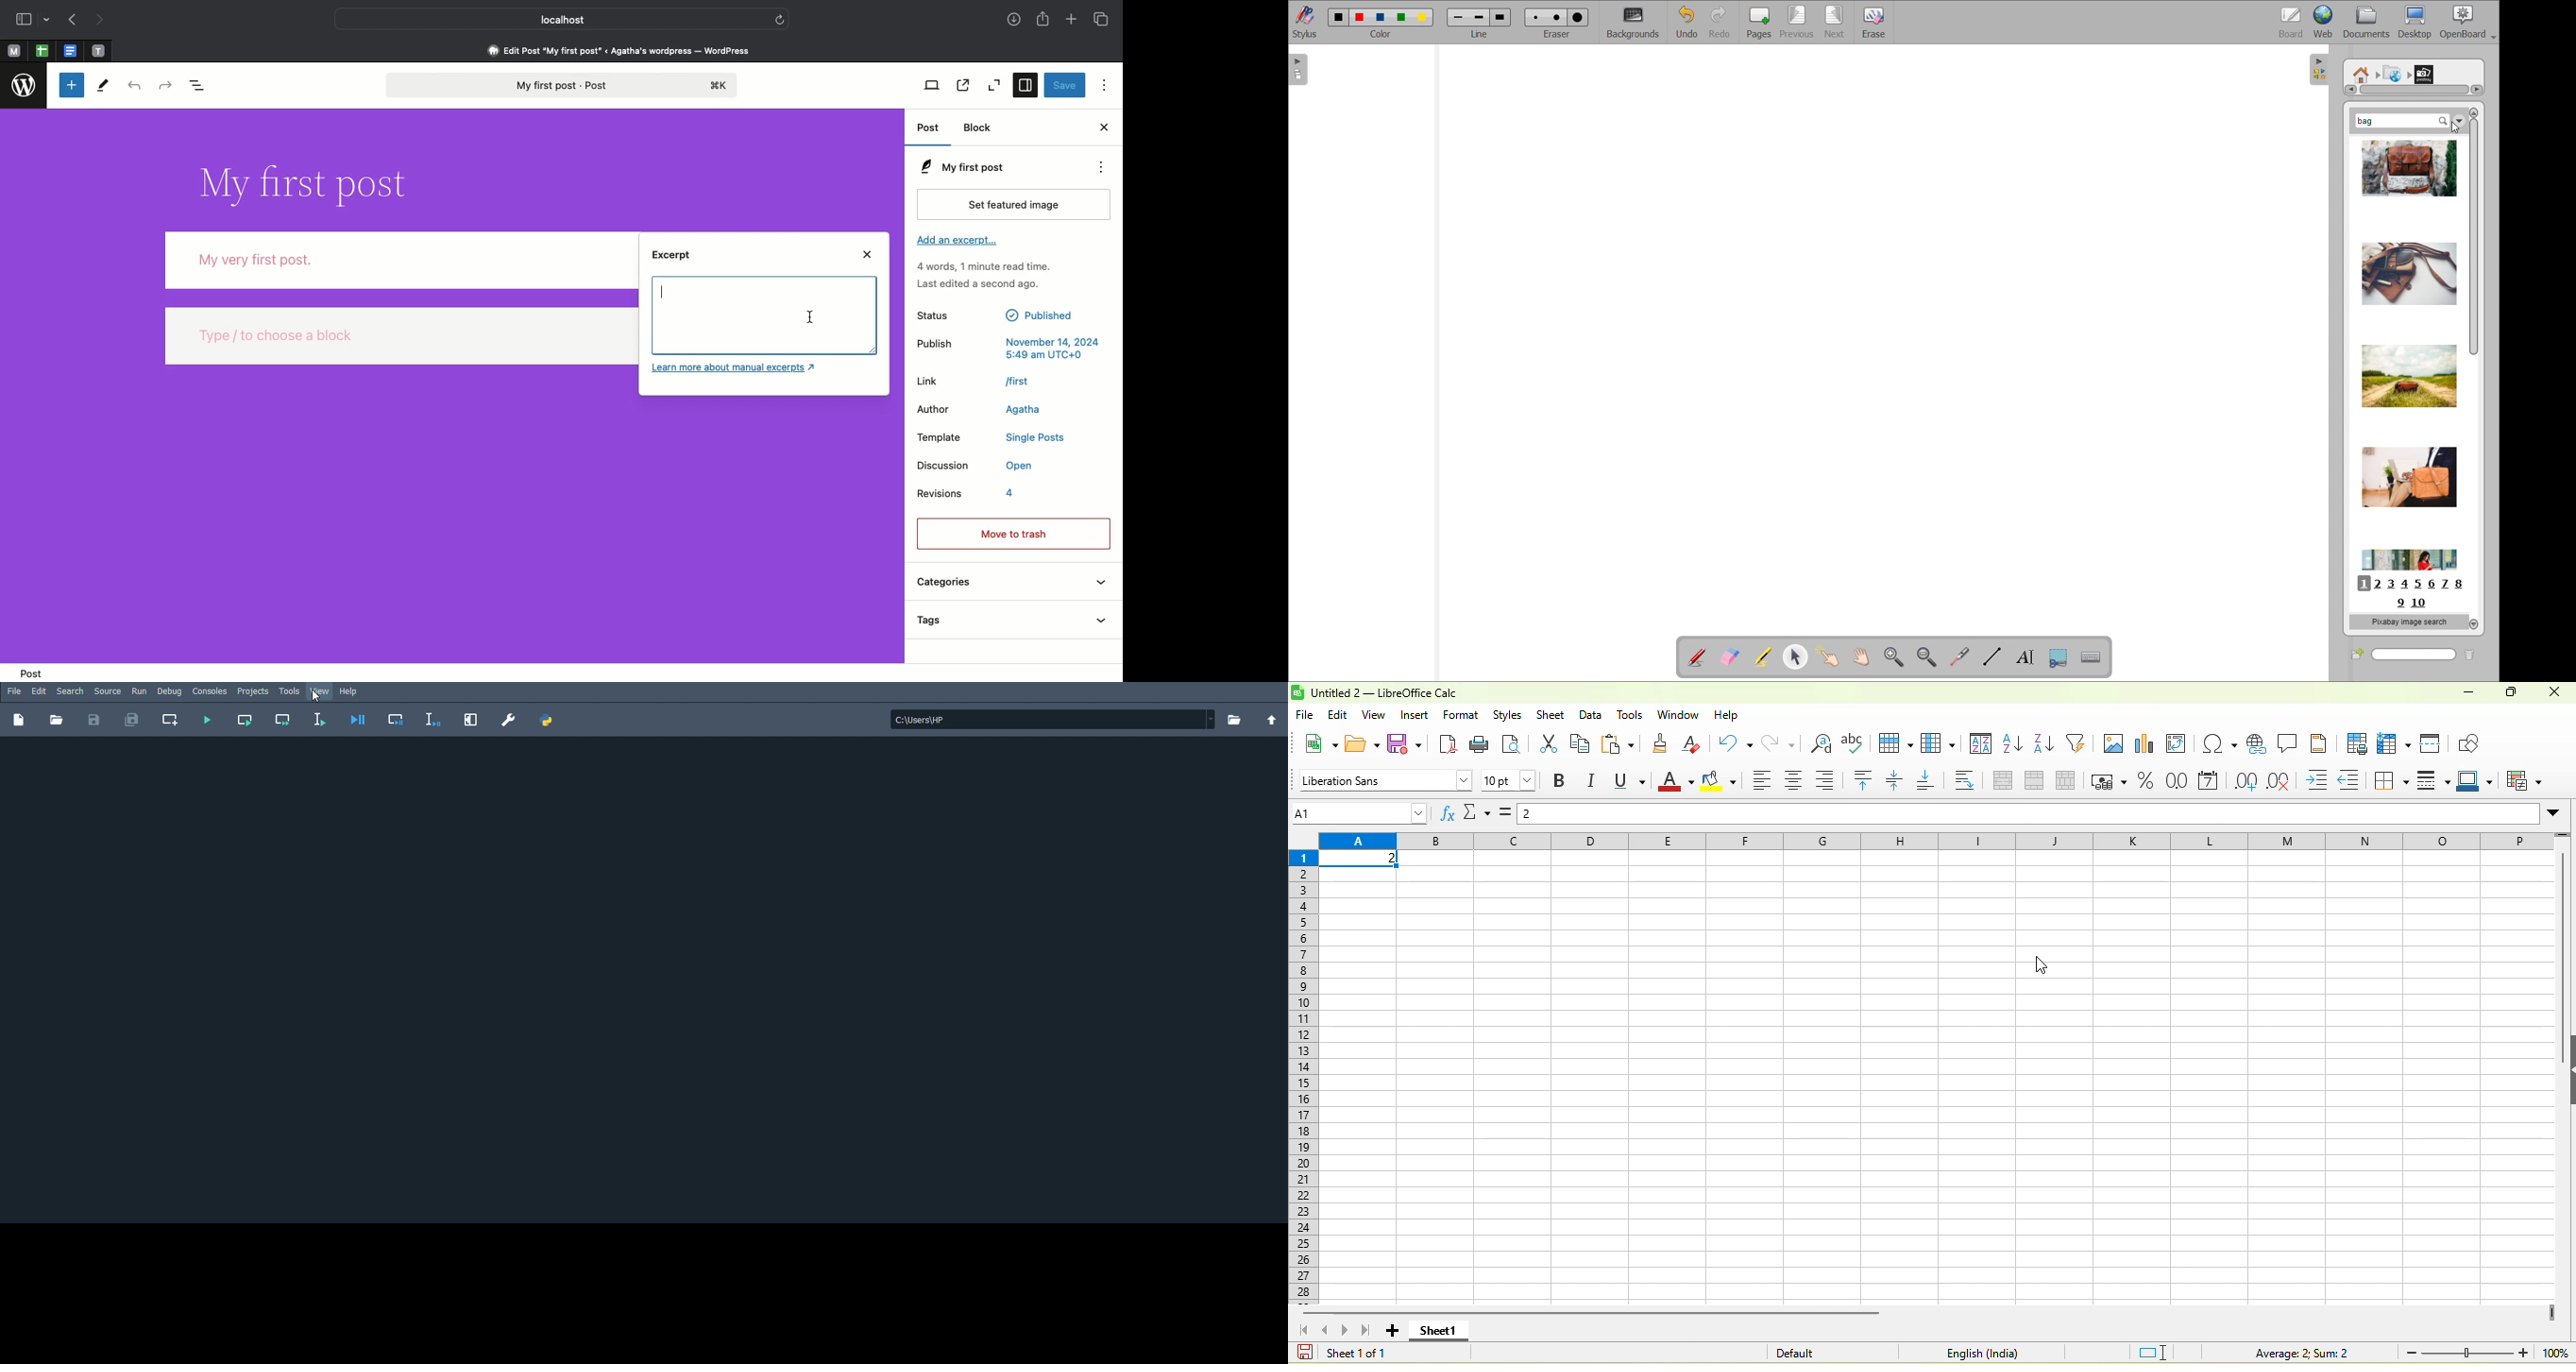  Describe the element at coordinates (2356, 743) in the screenshot. I see `define print area` at that location.